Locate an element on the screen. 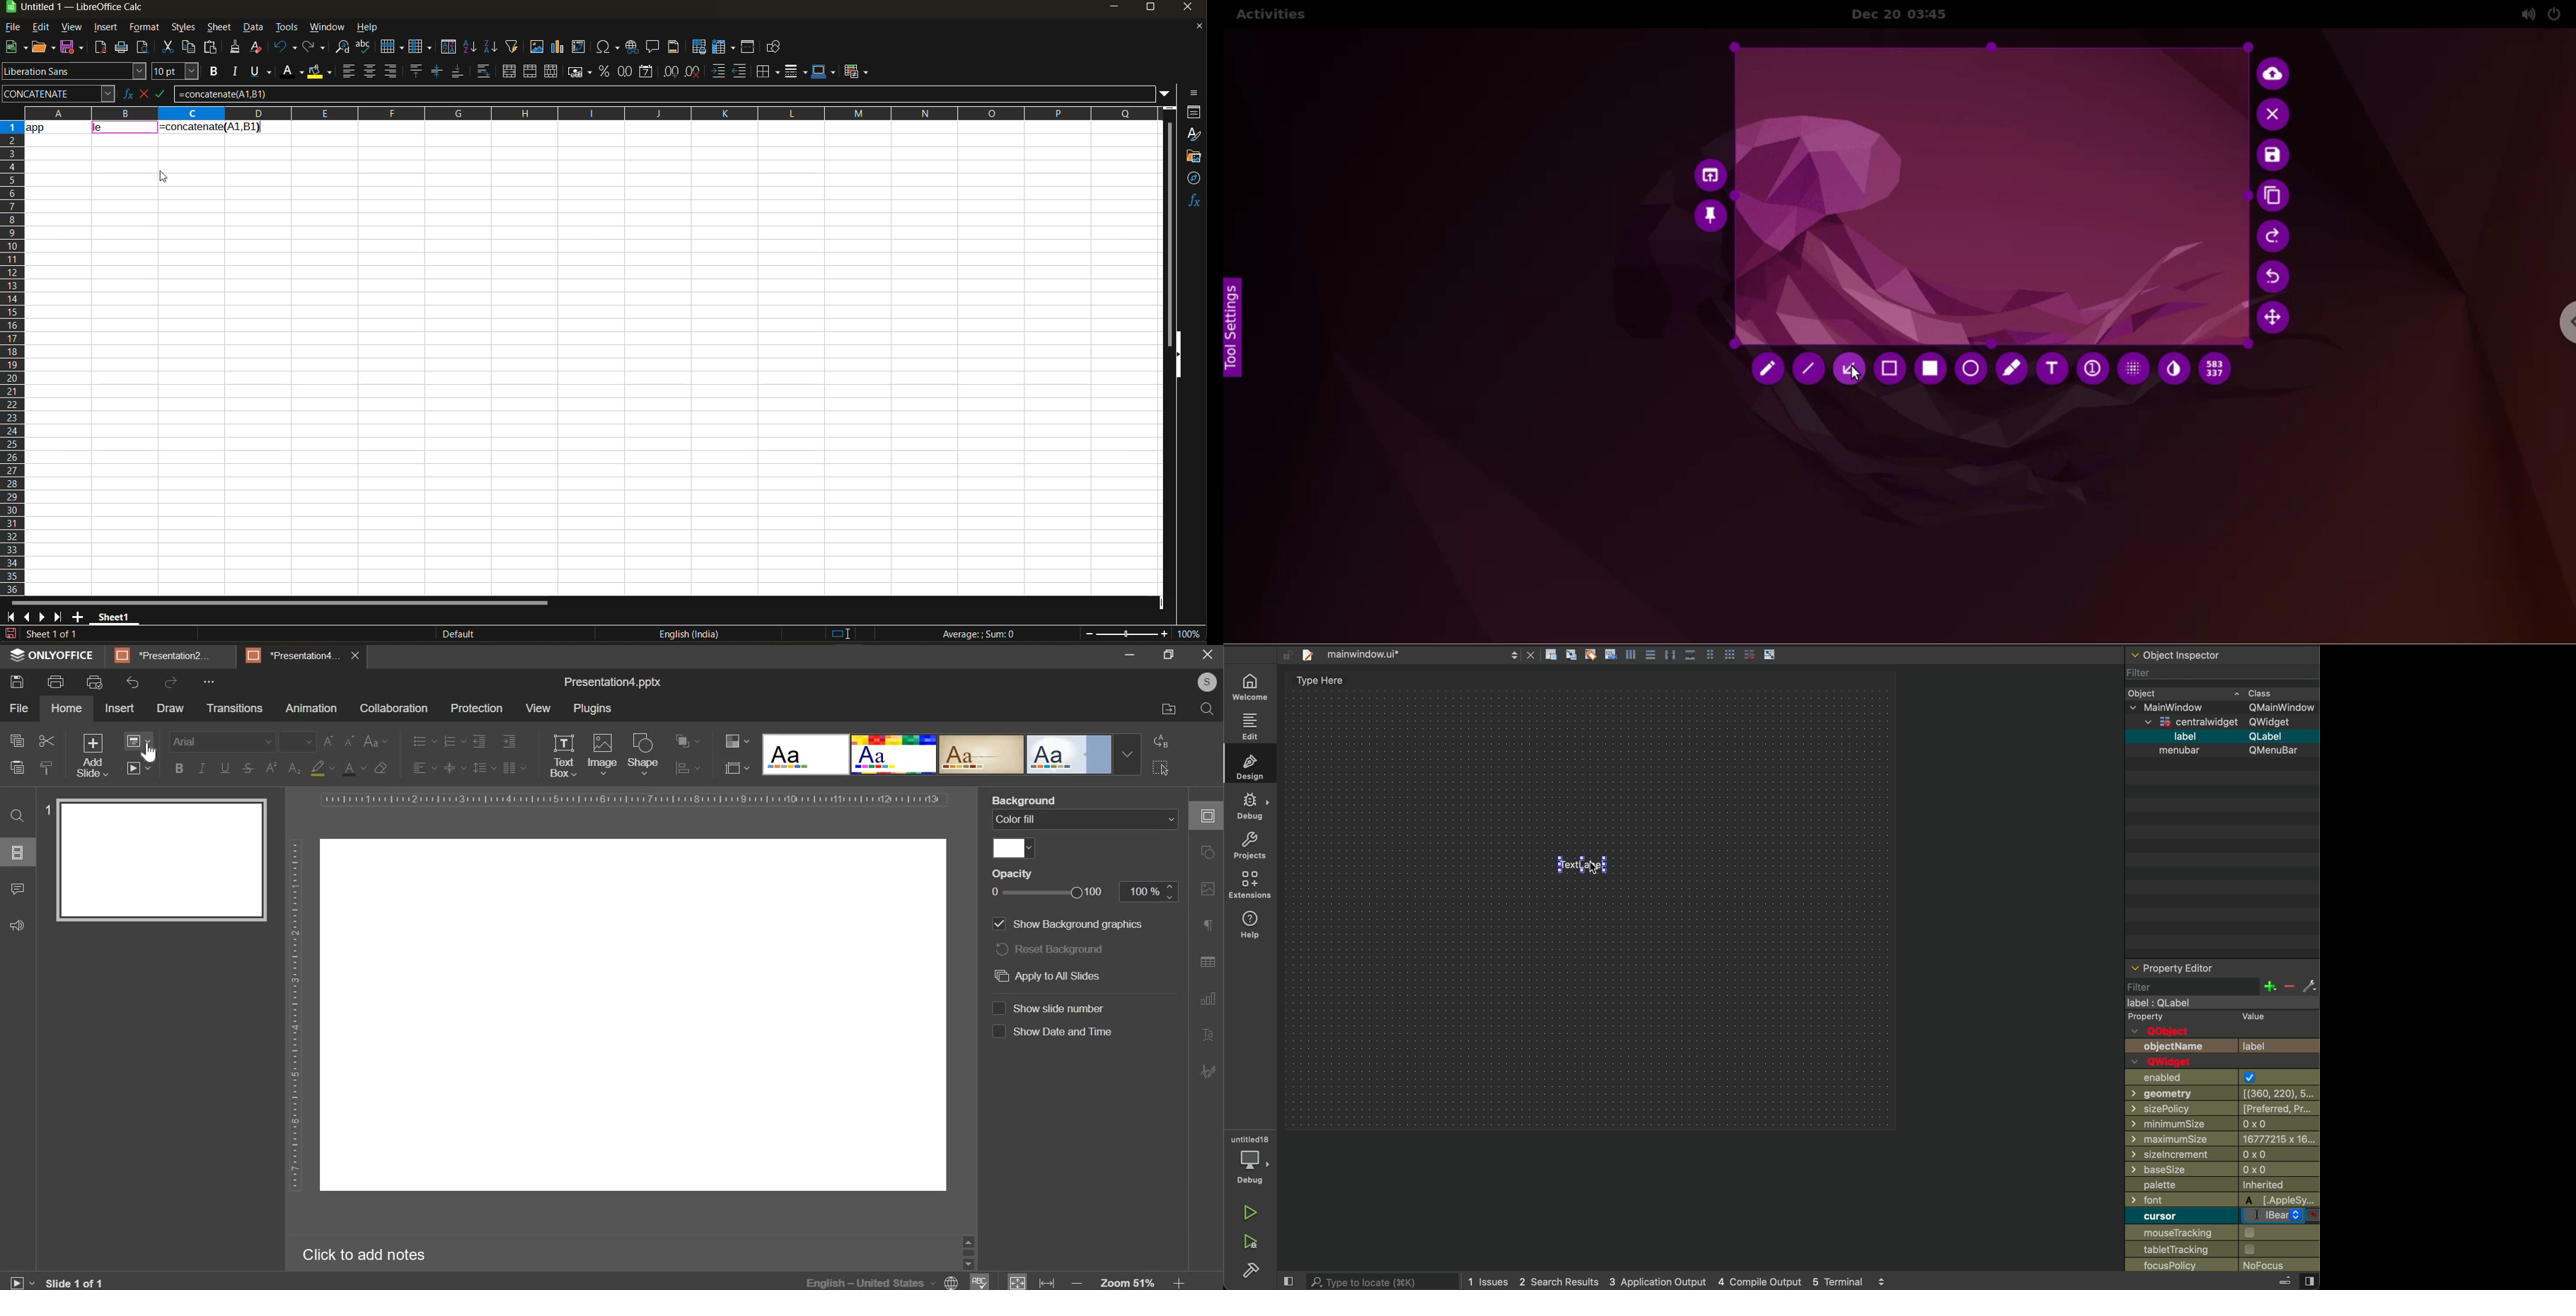  background is located at coordinates (1029, 799).